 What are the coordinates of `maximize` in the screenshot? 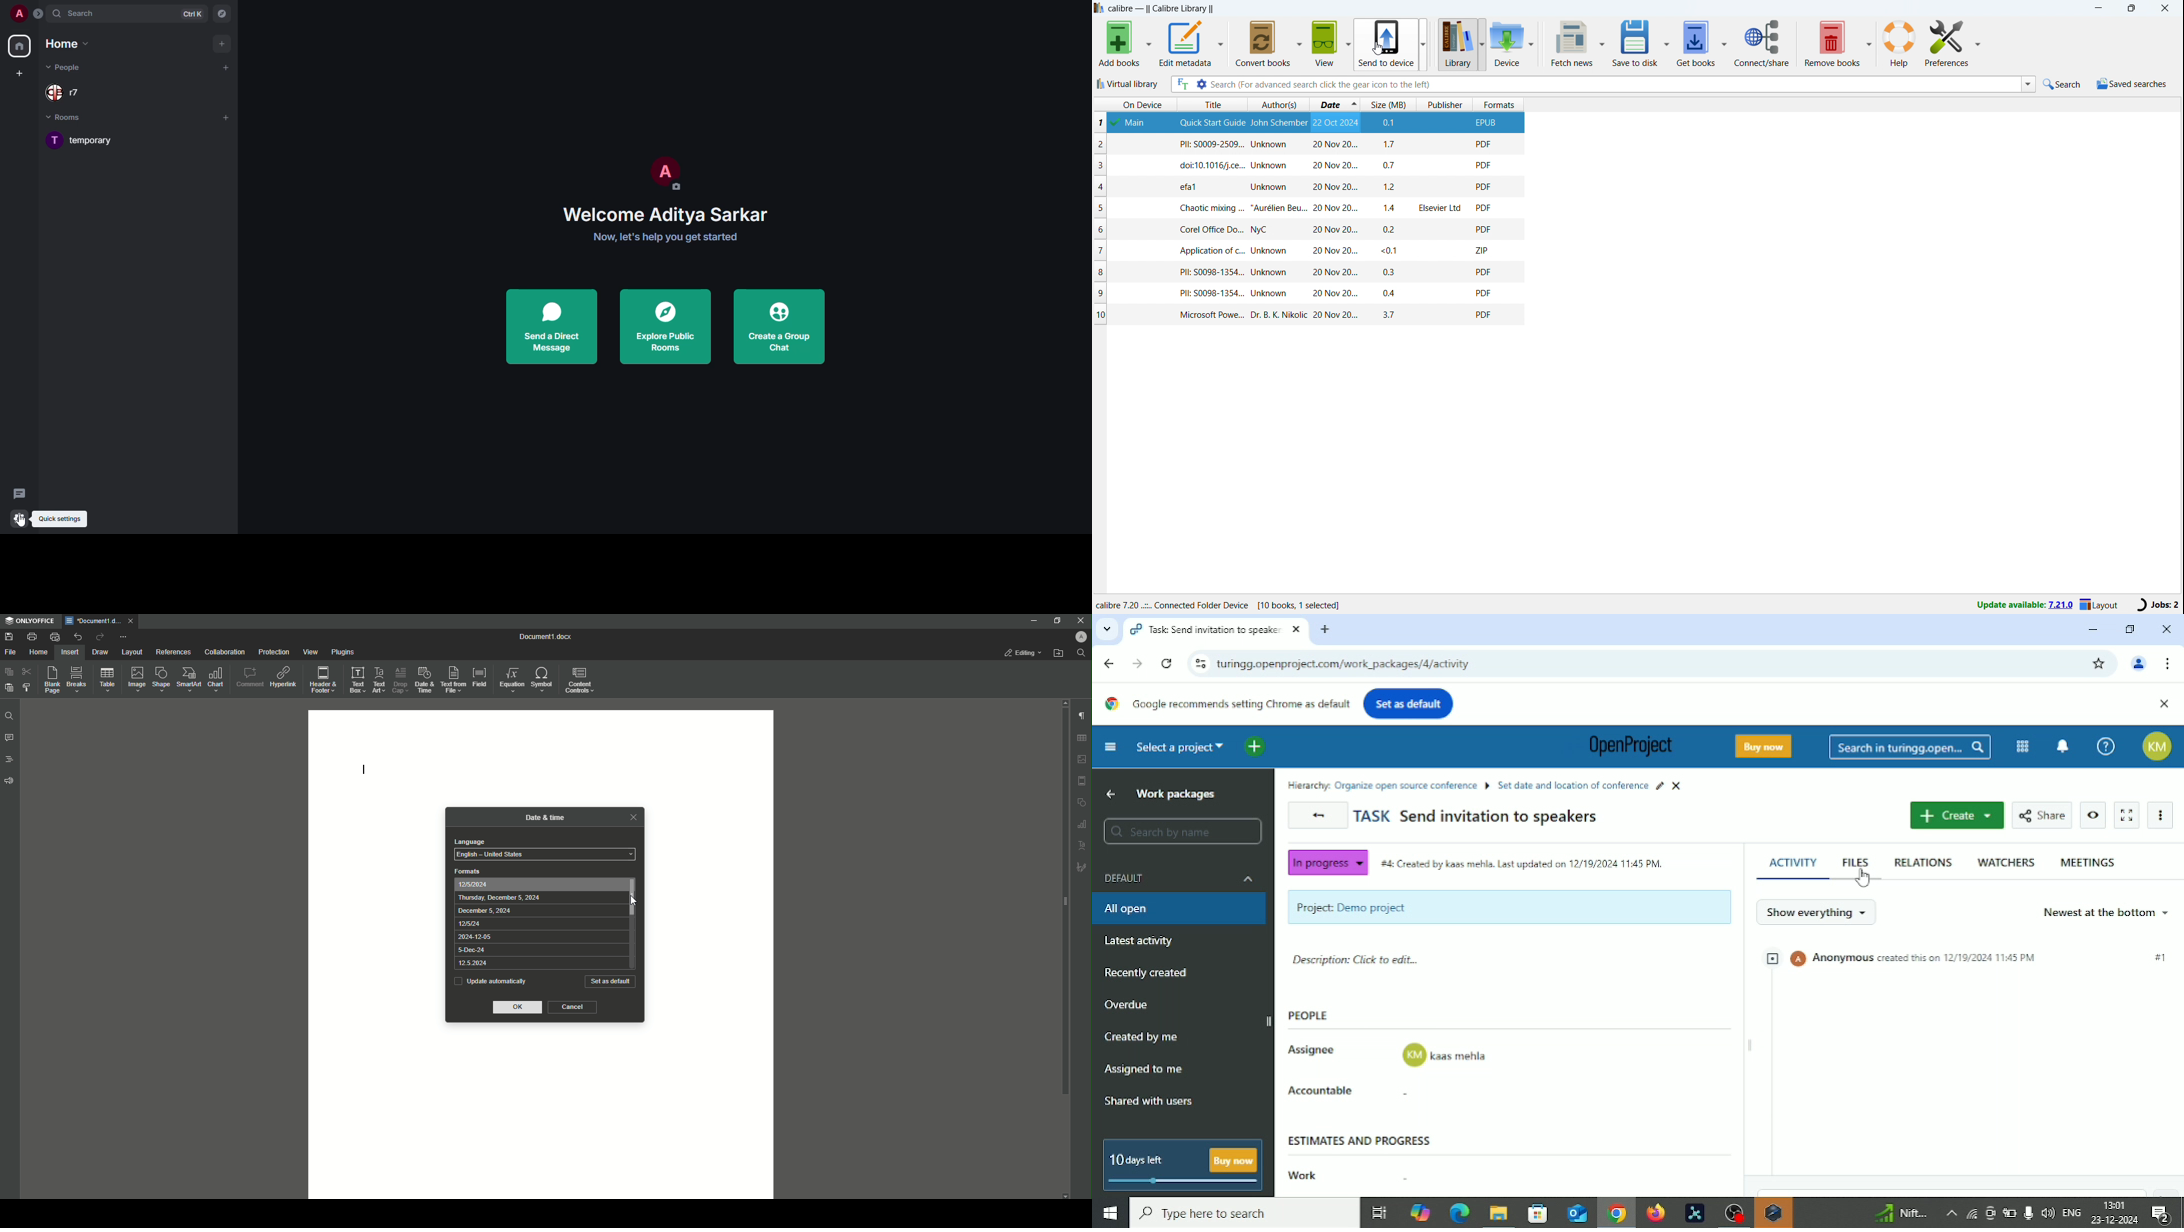 It's located at (2131, 9).